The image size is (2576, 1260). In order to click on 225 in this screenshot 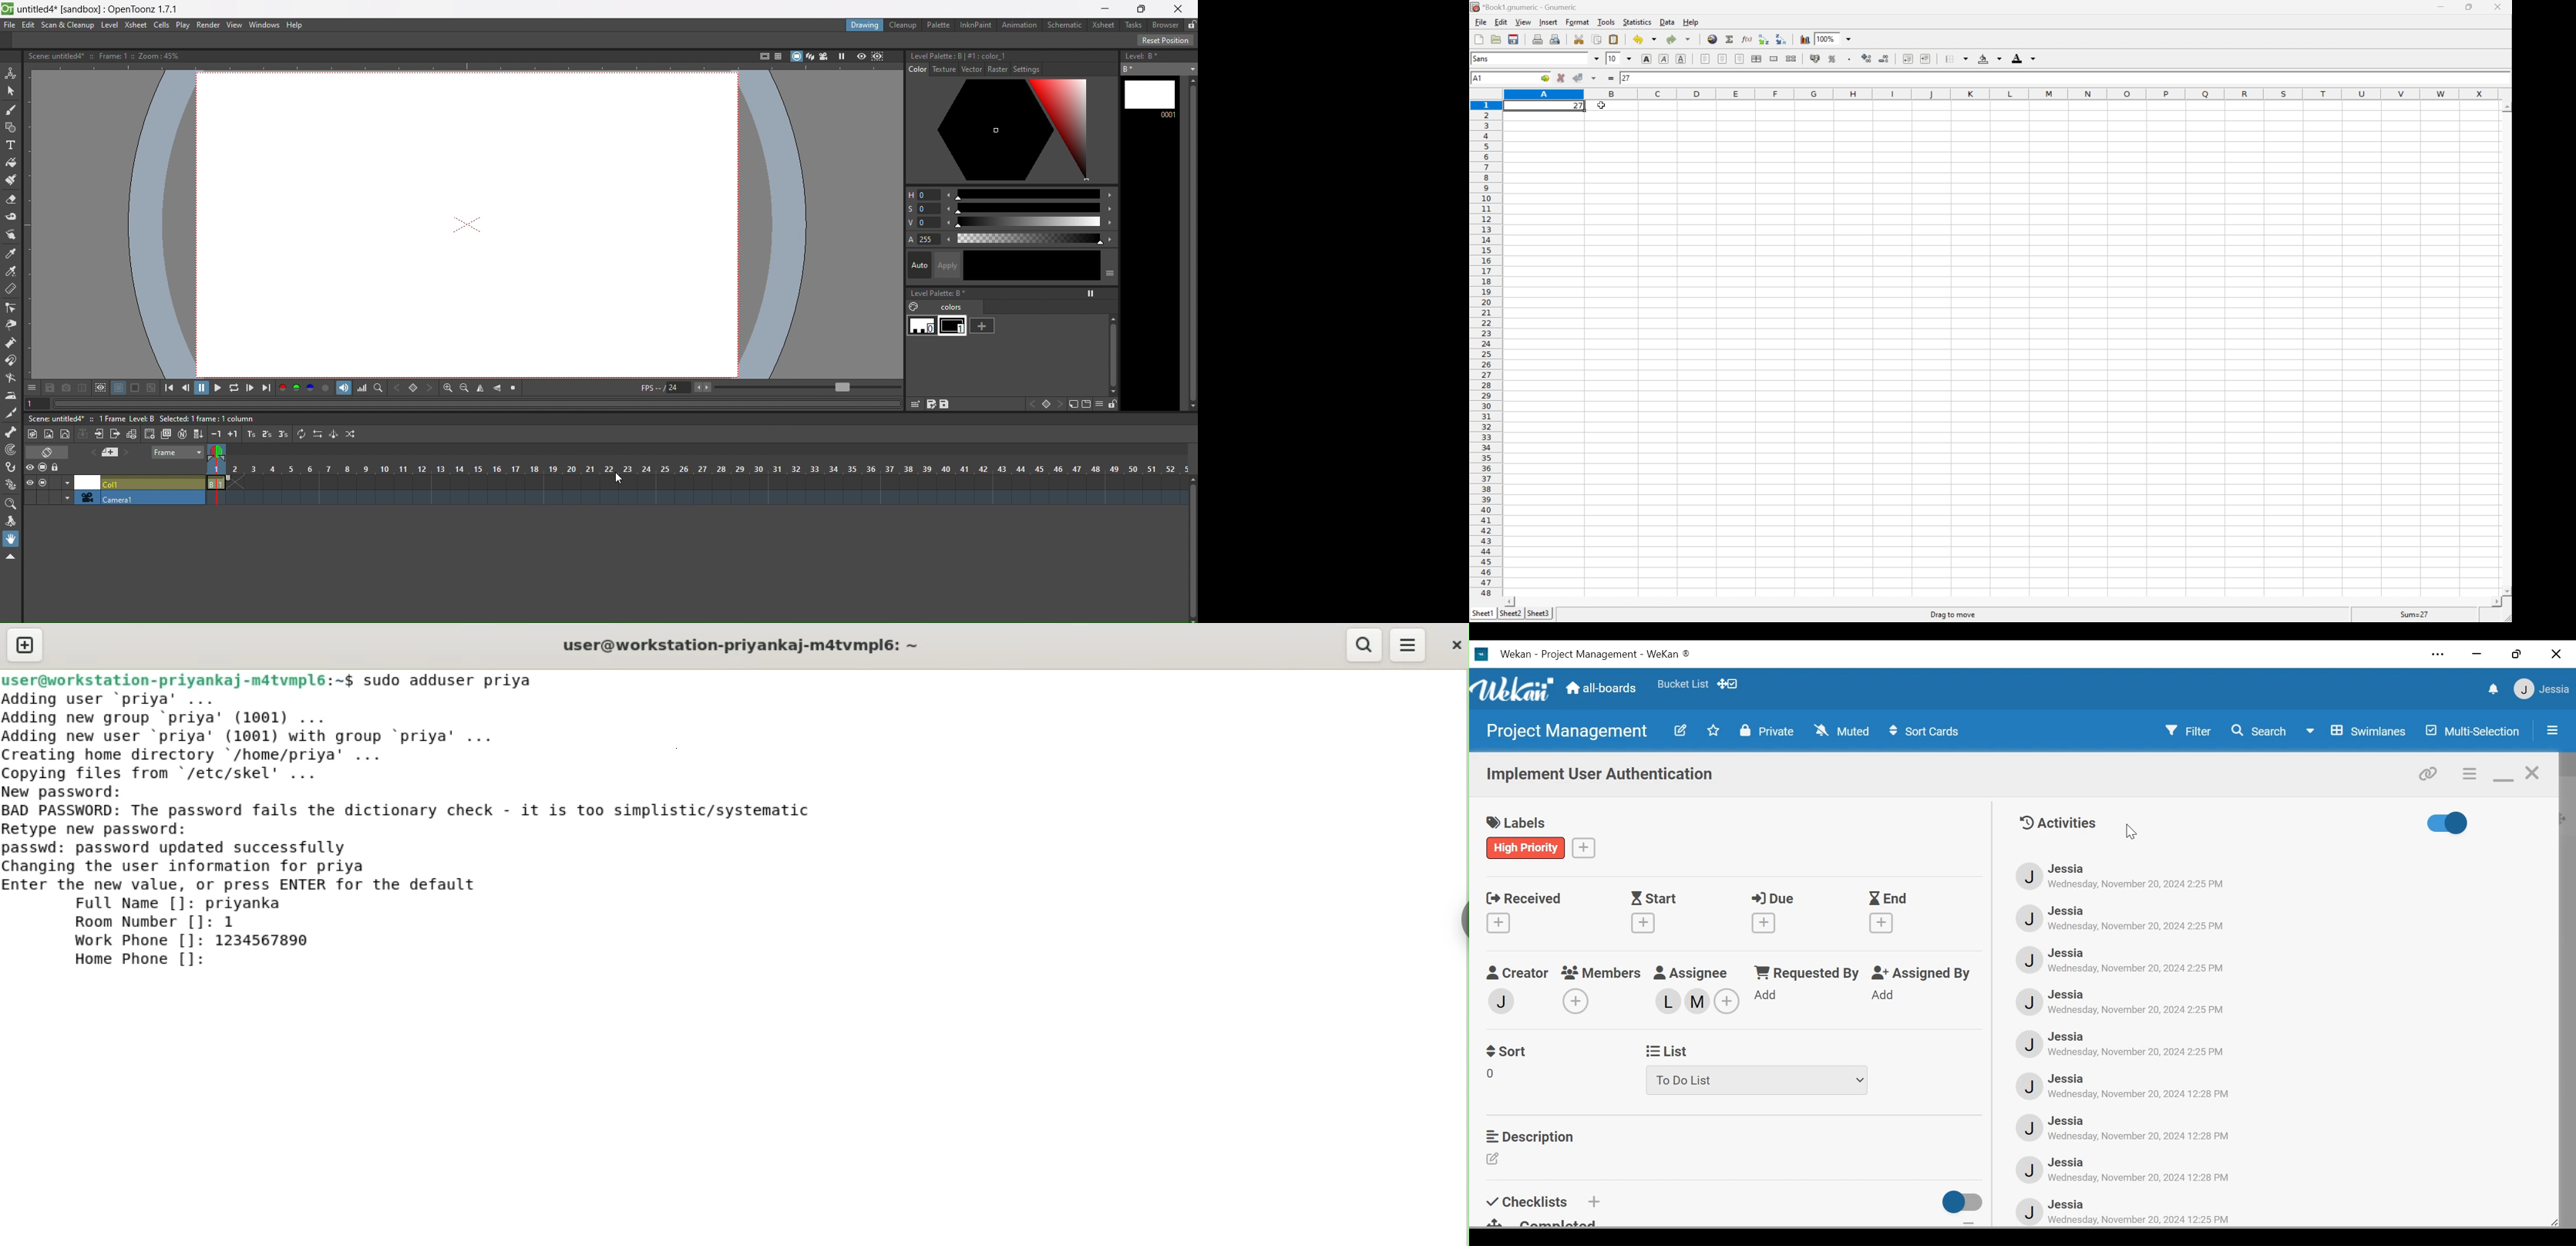, I will do `click(930, 238)`.